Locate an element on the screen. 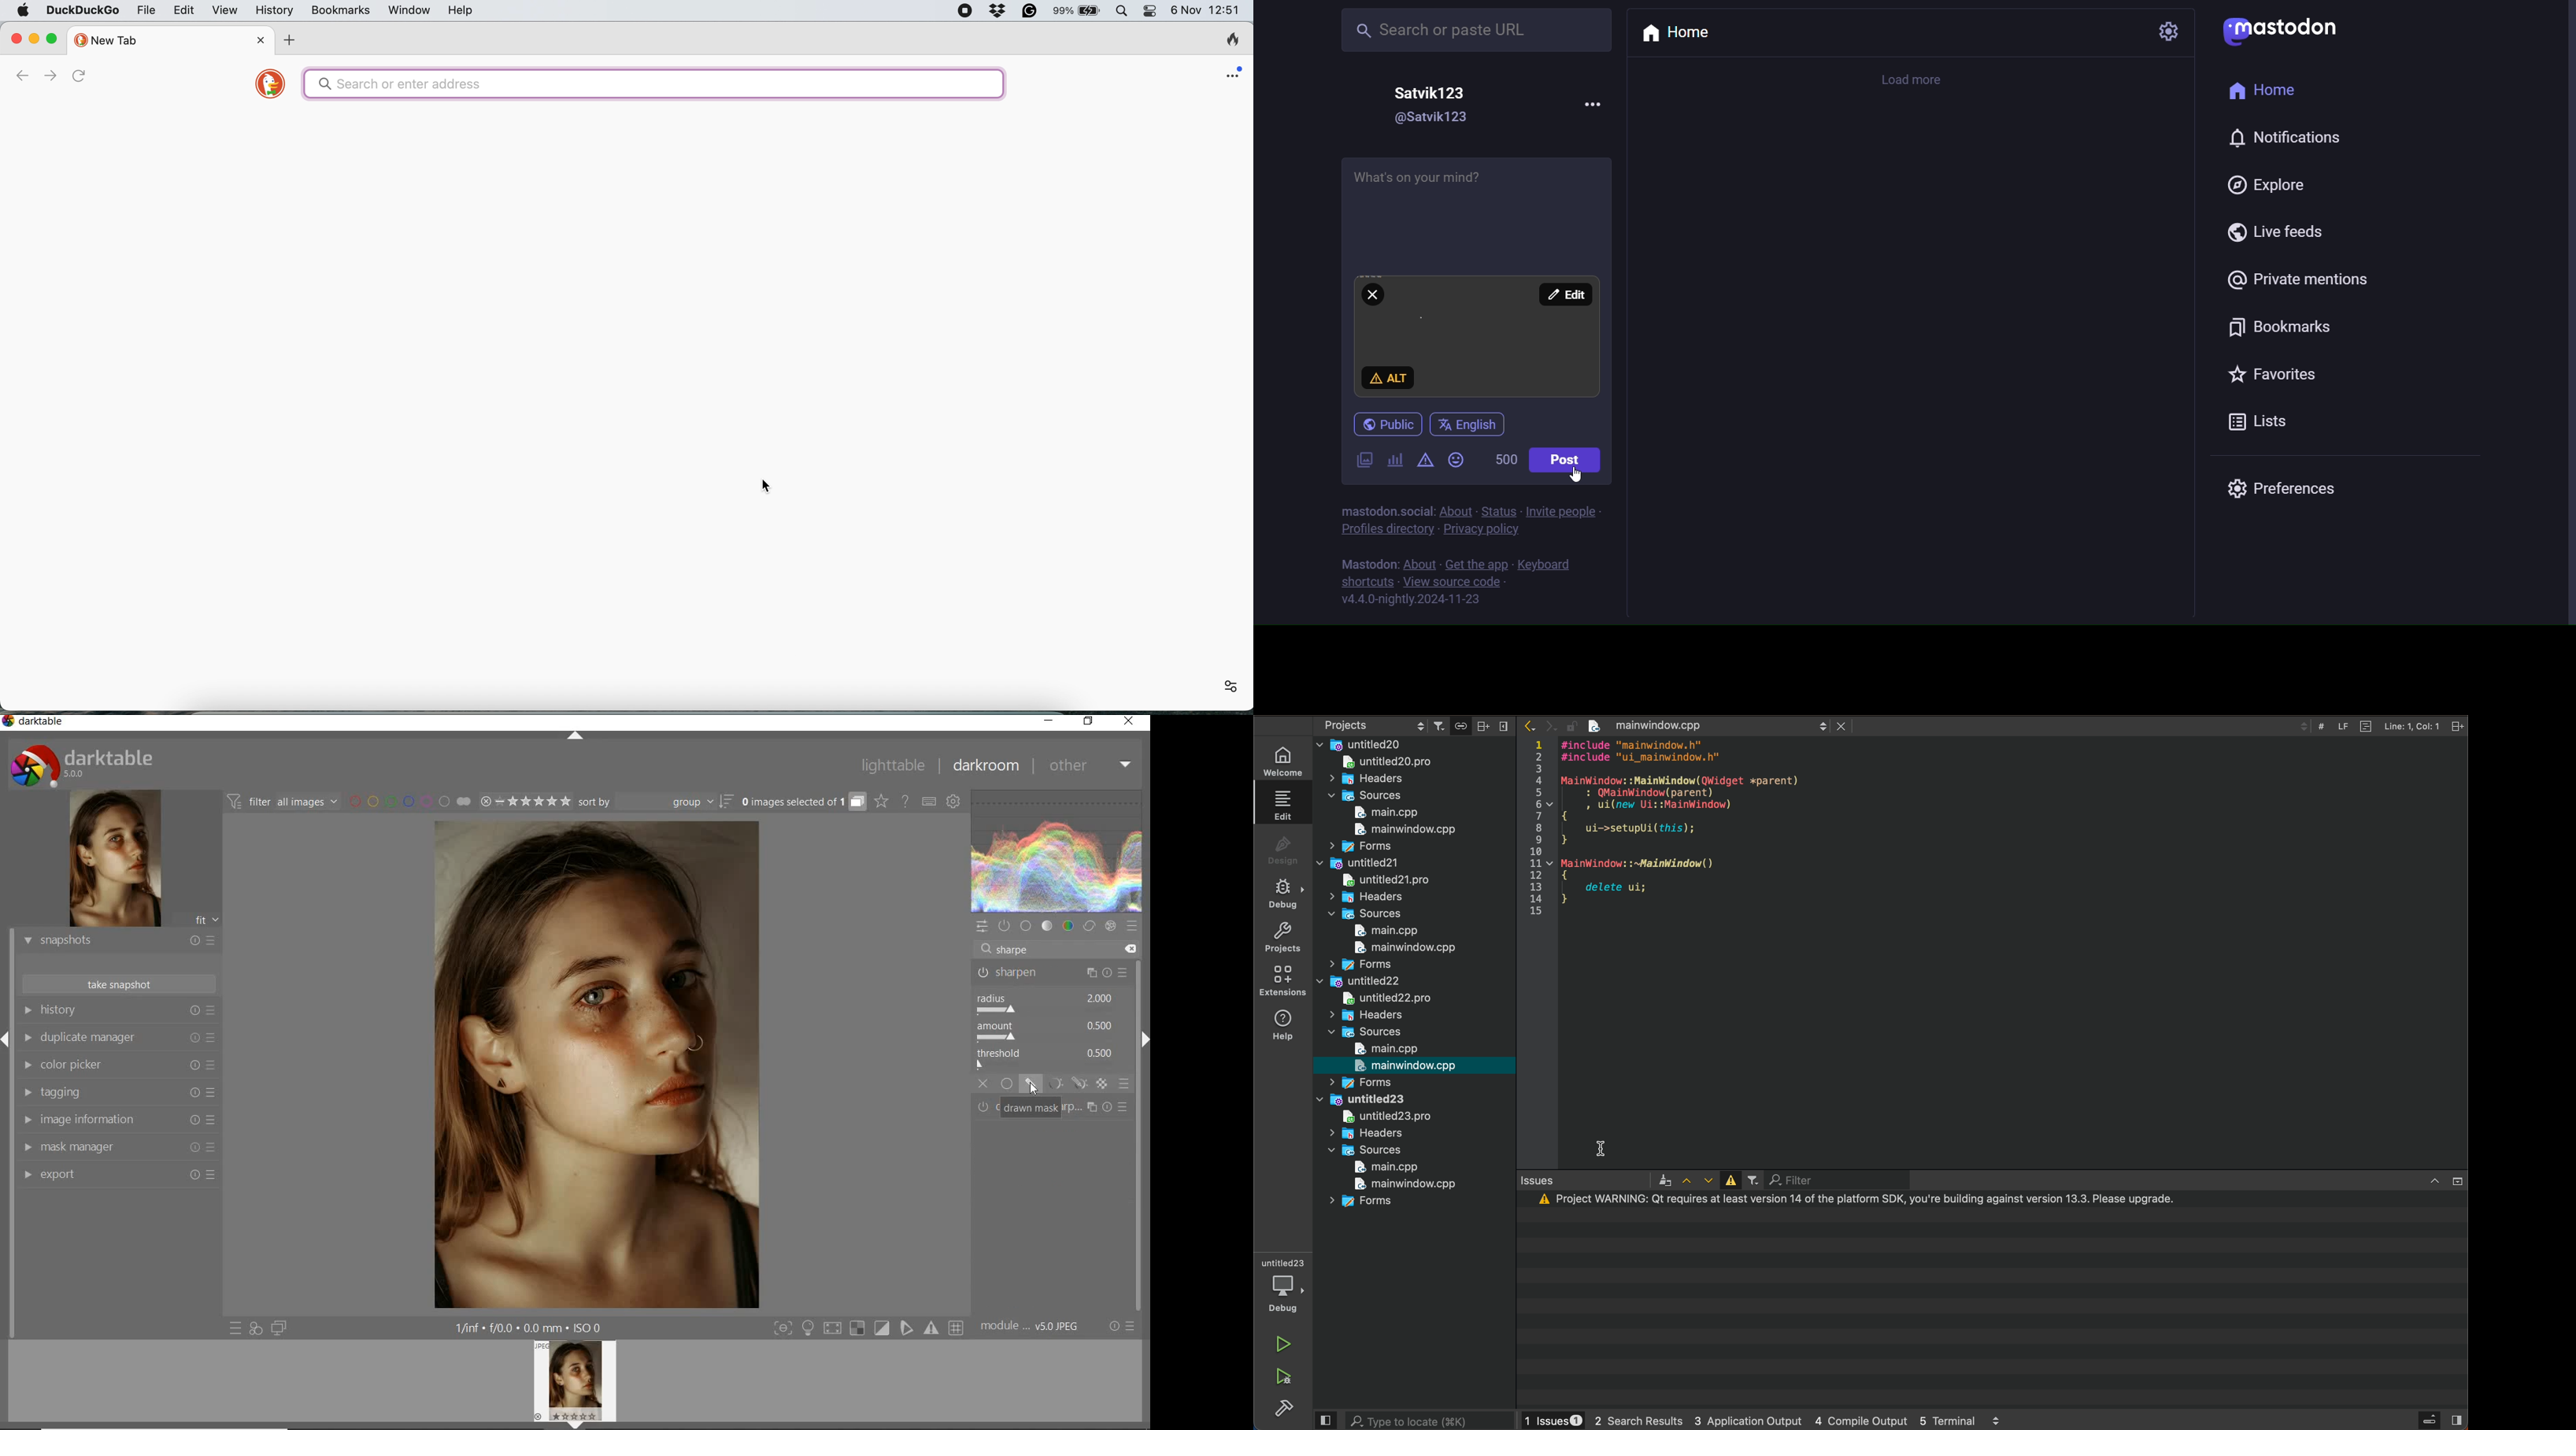 Image resolution: width=2576 pixels, height=1456 pixels. control center is located at coordinates (1151, 11).